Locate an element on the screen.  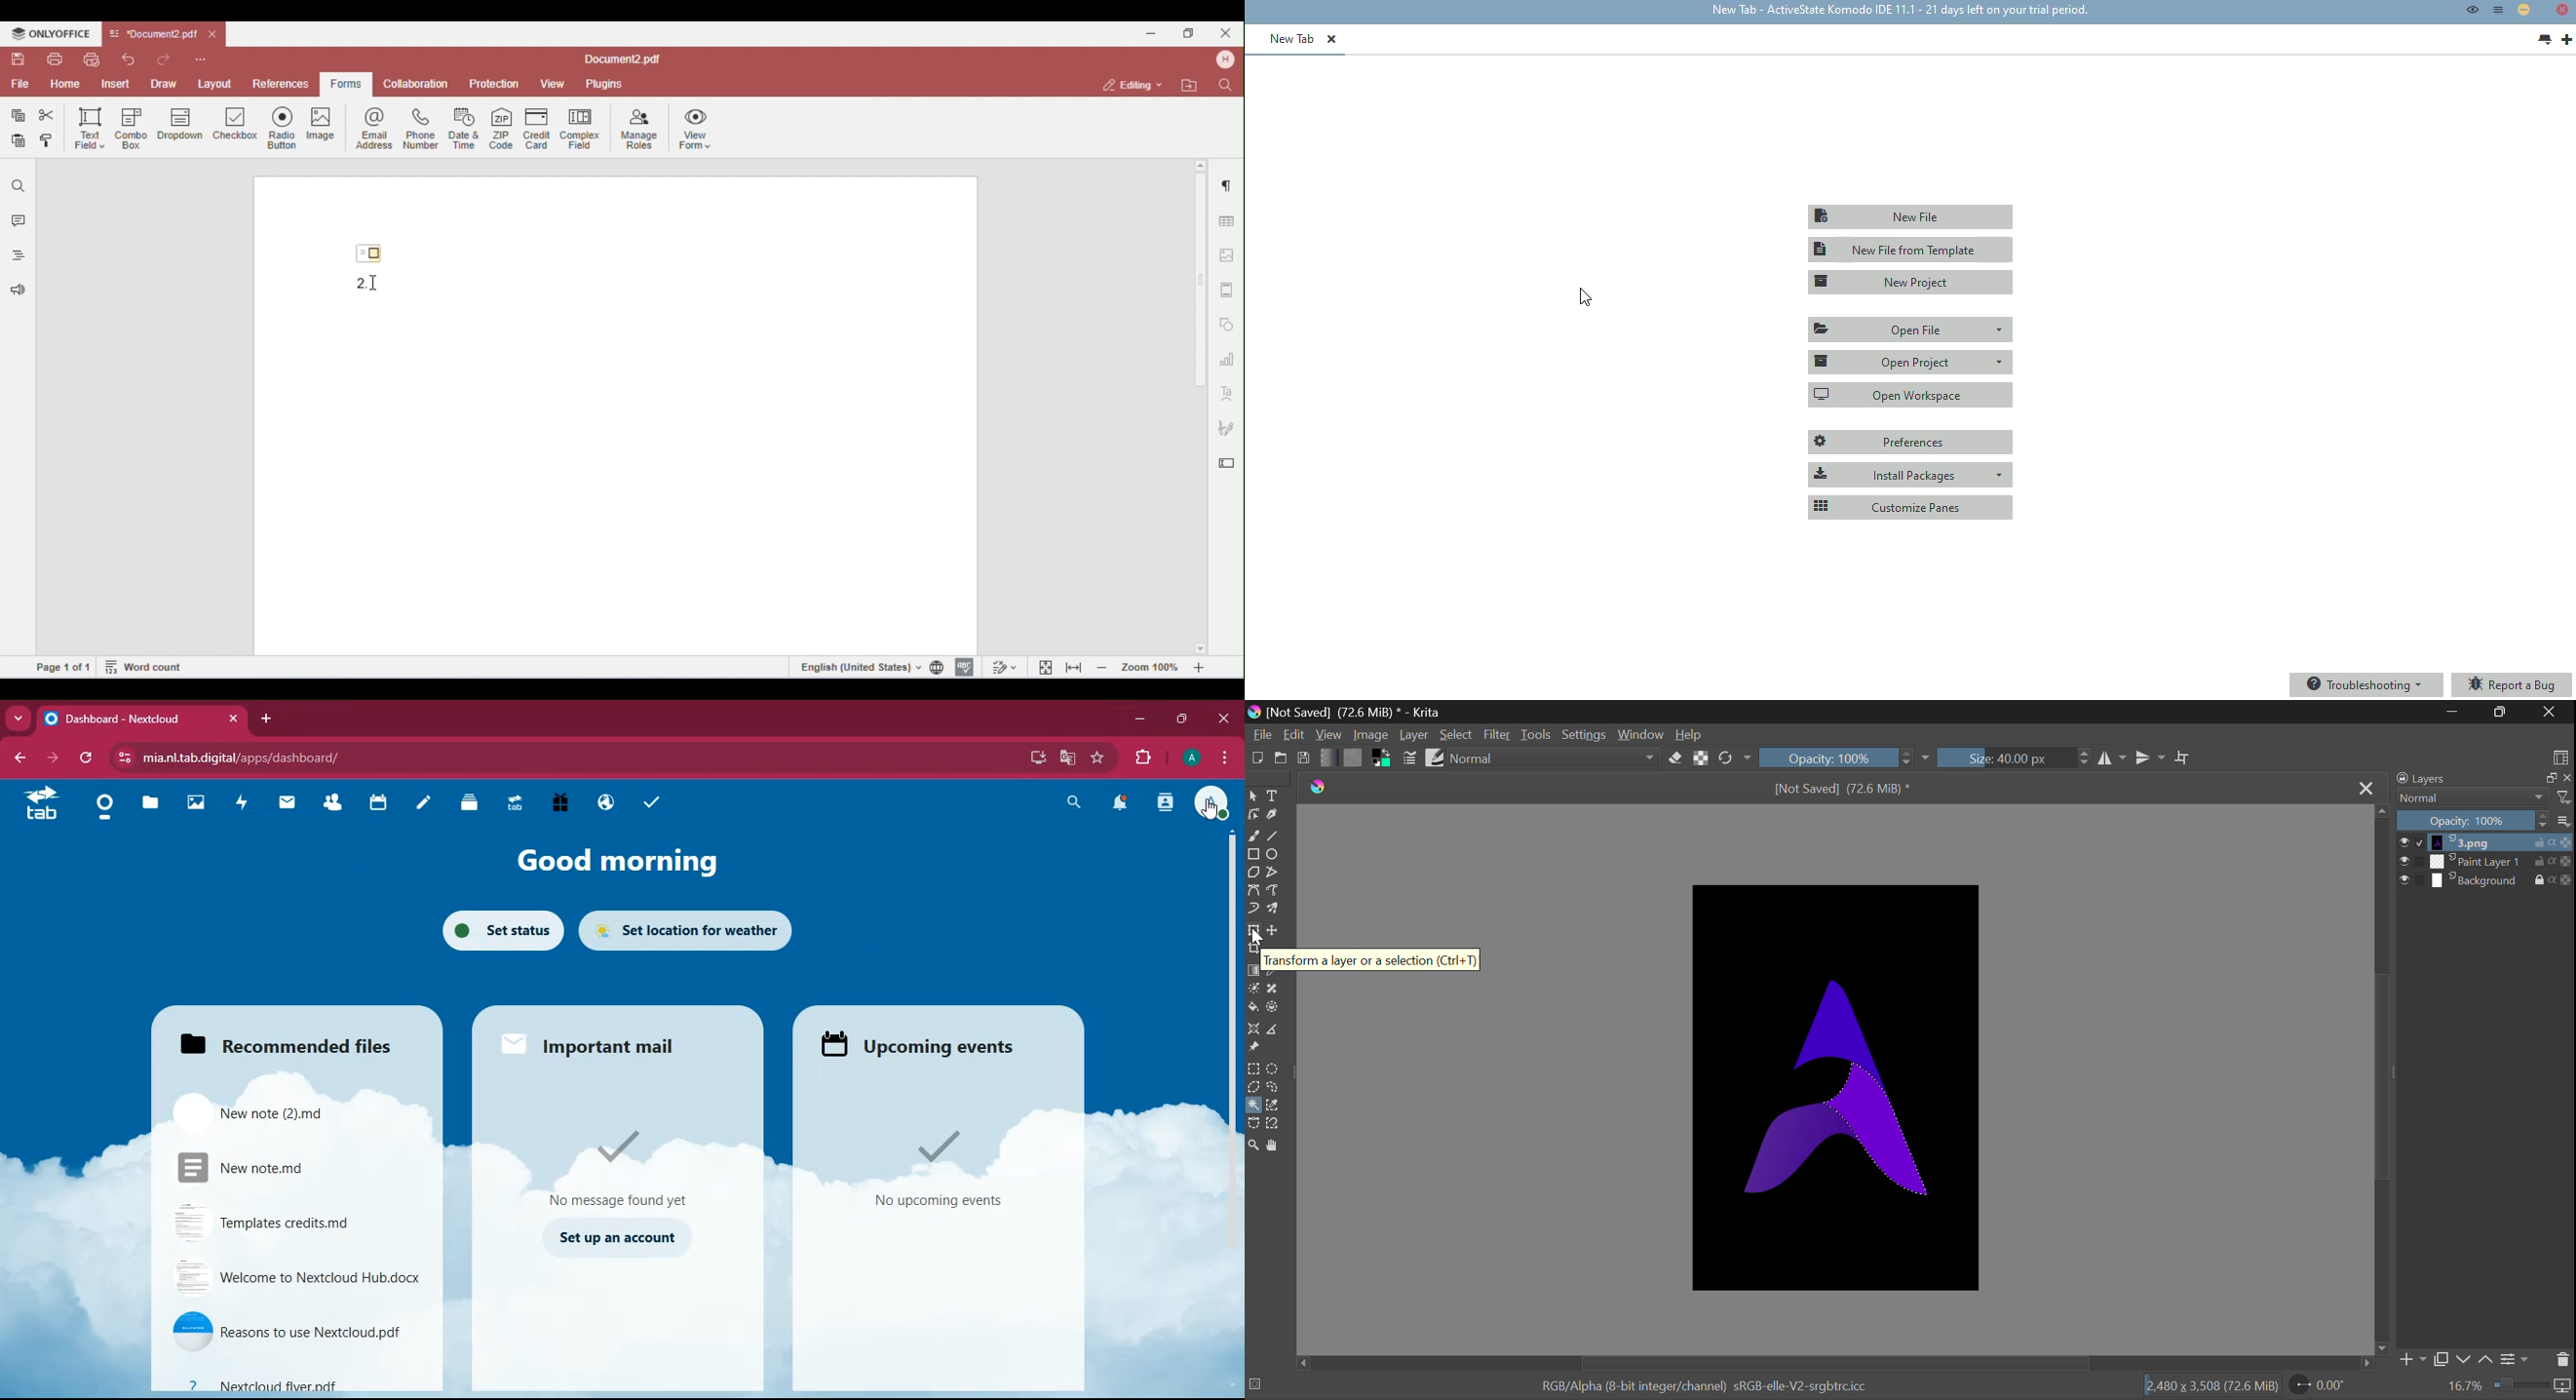
Magnetic Curve Selection is located at coordinates (1275, 1124).